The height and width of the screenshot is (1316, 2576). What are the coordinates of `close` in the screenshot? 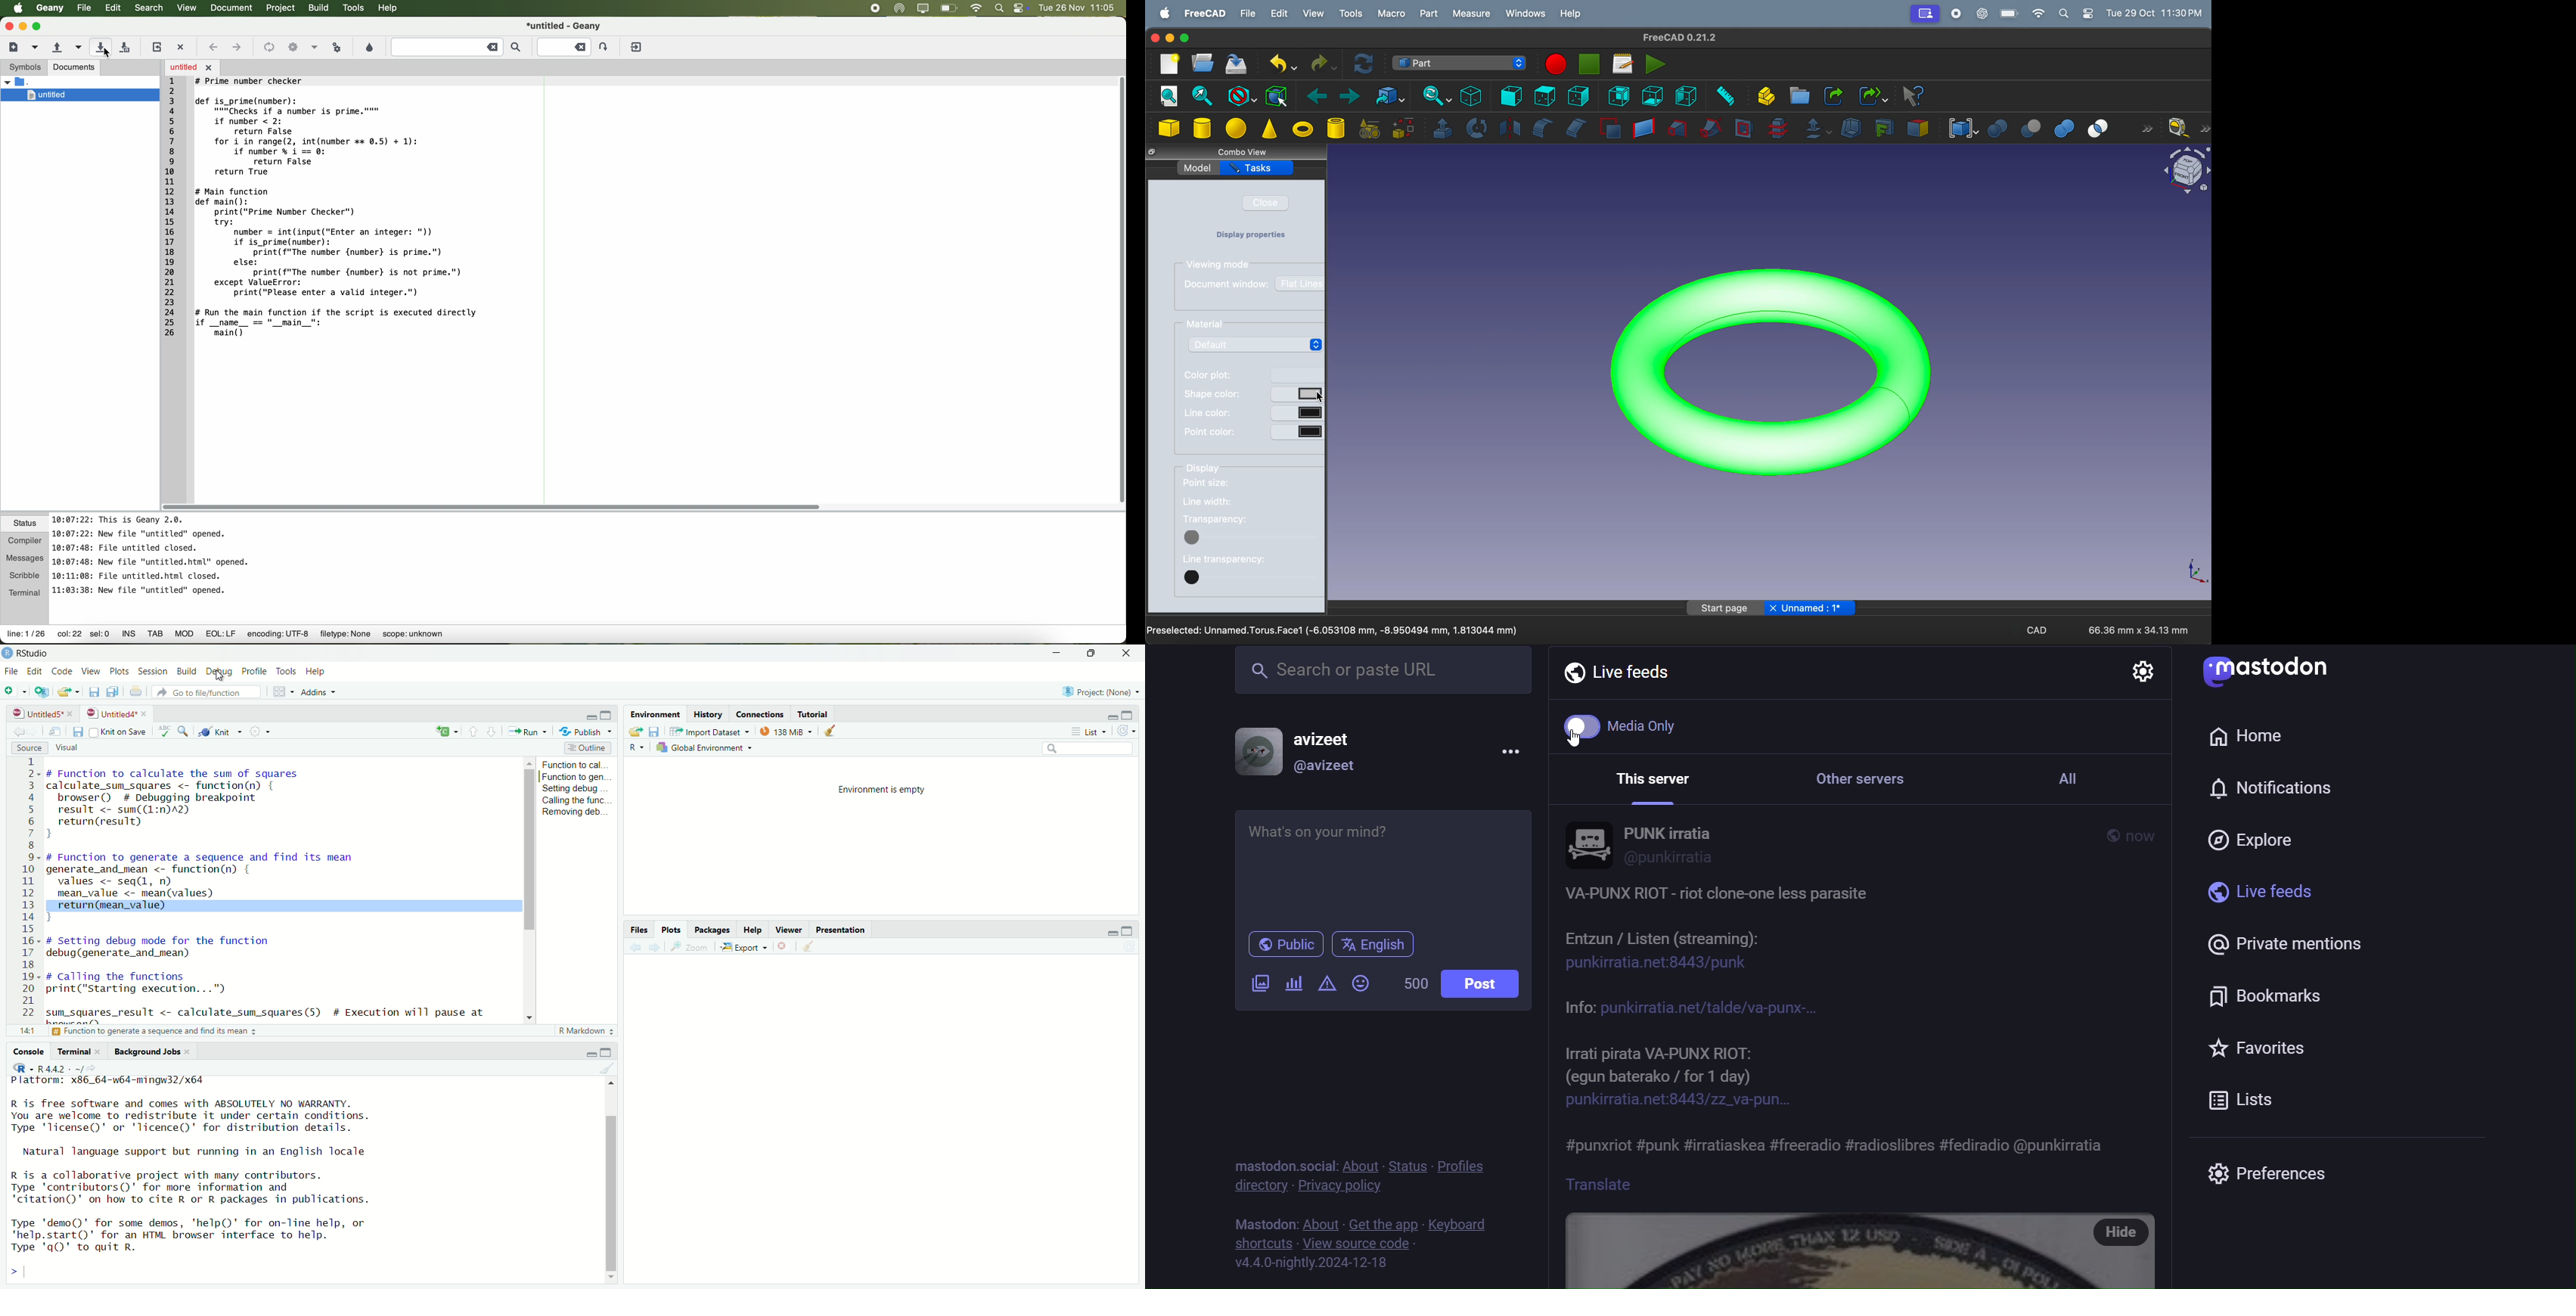 It's located at (1131, 654).